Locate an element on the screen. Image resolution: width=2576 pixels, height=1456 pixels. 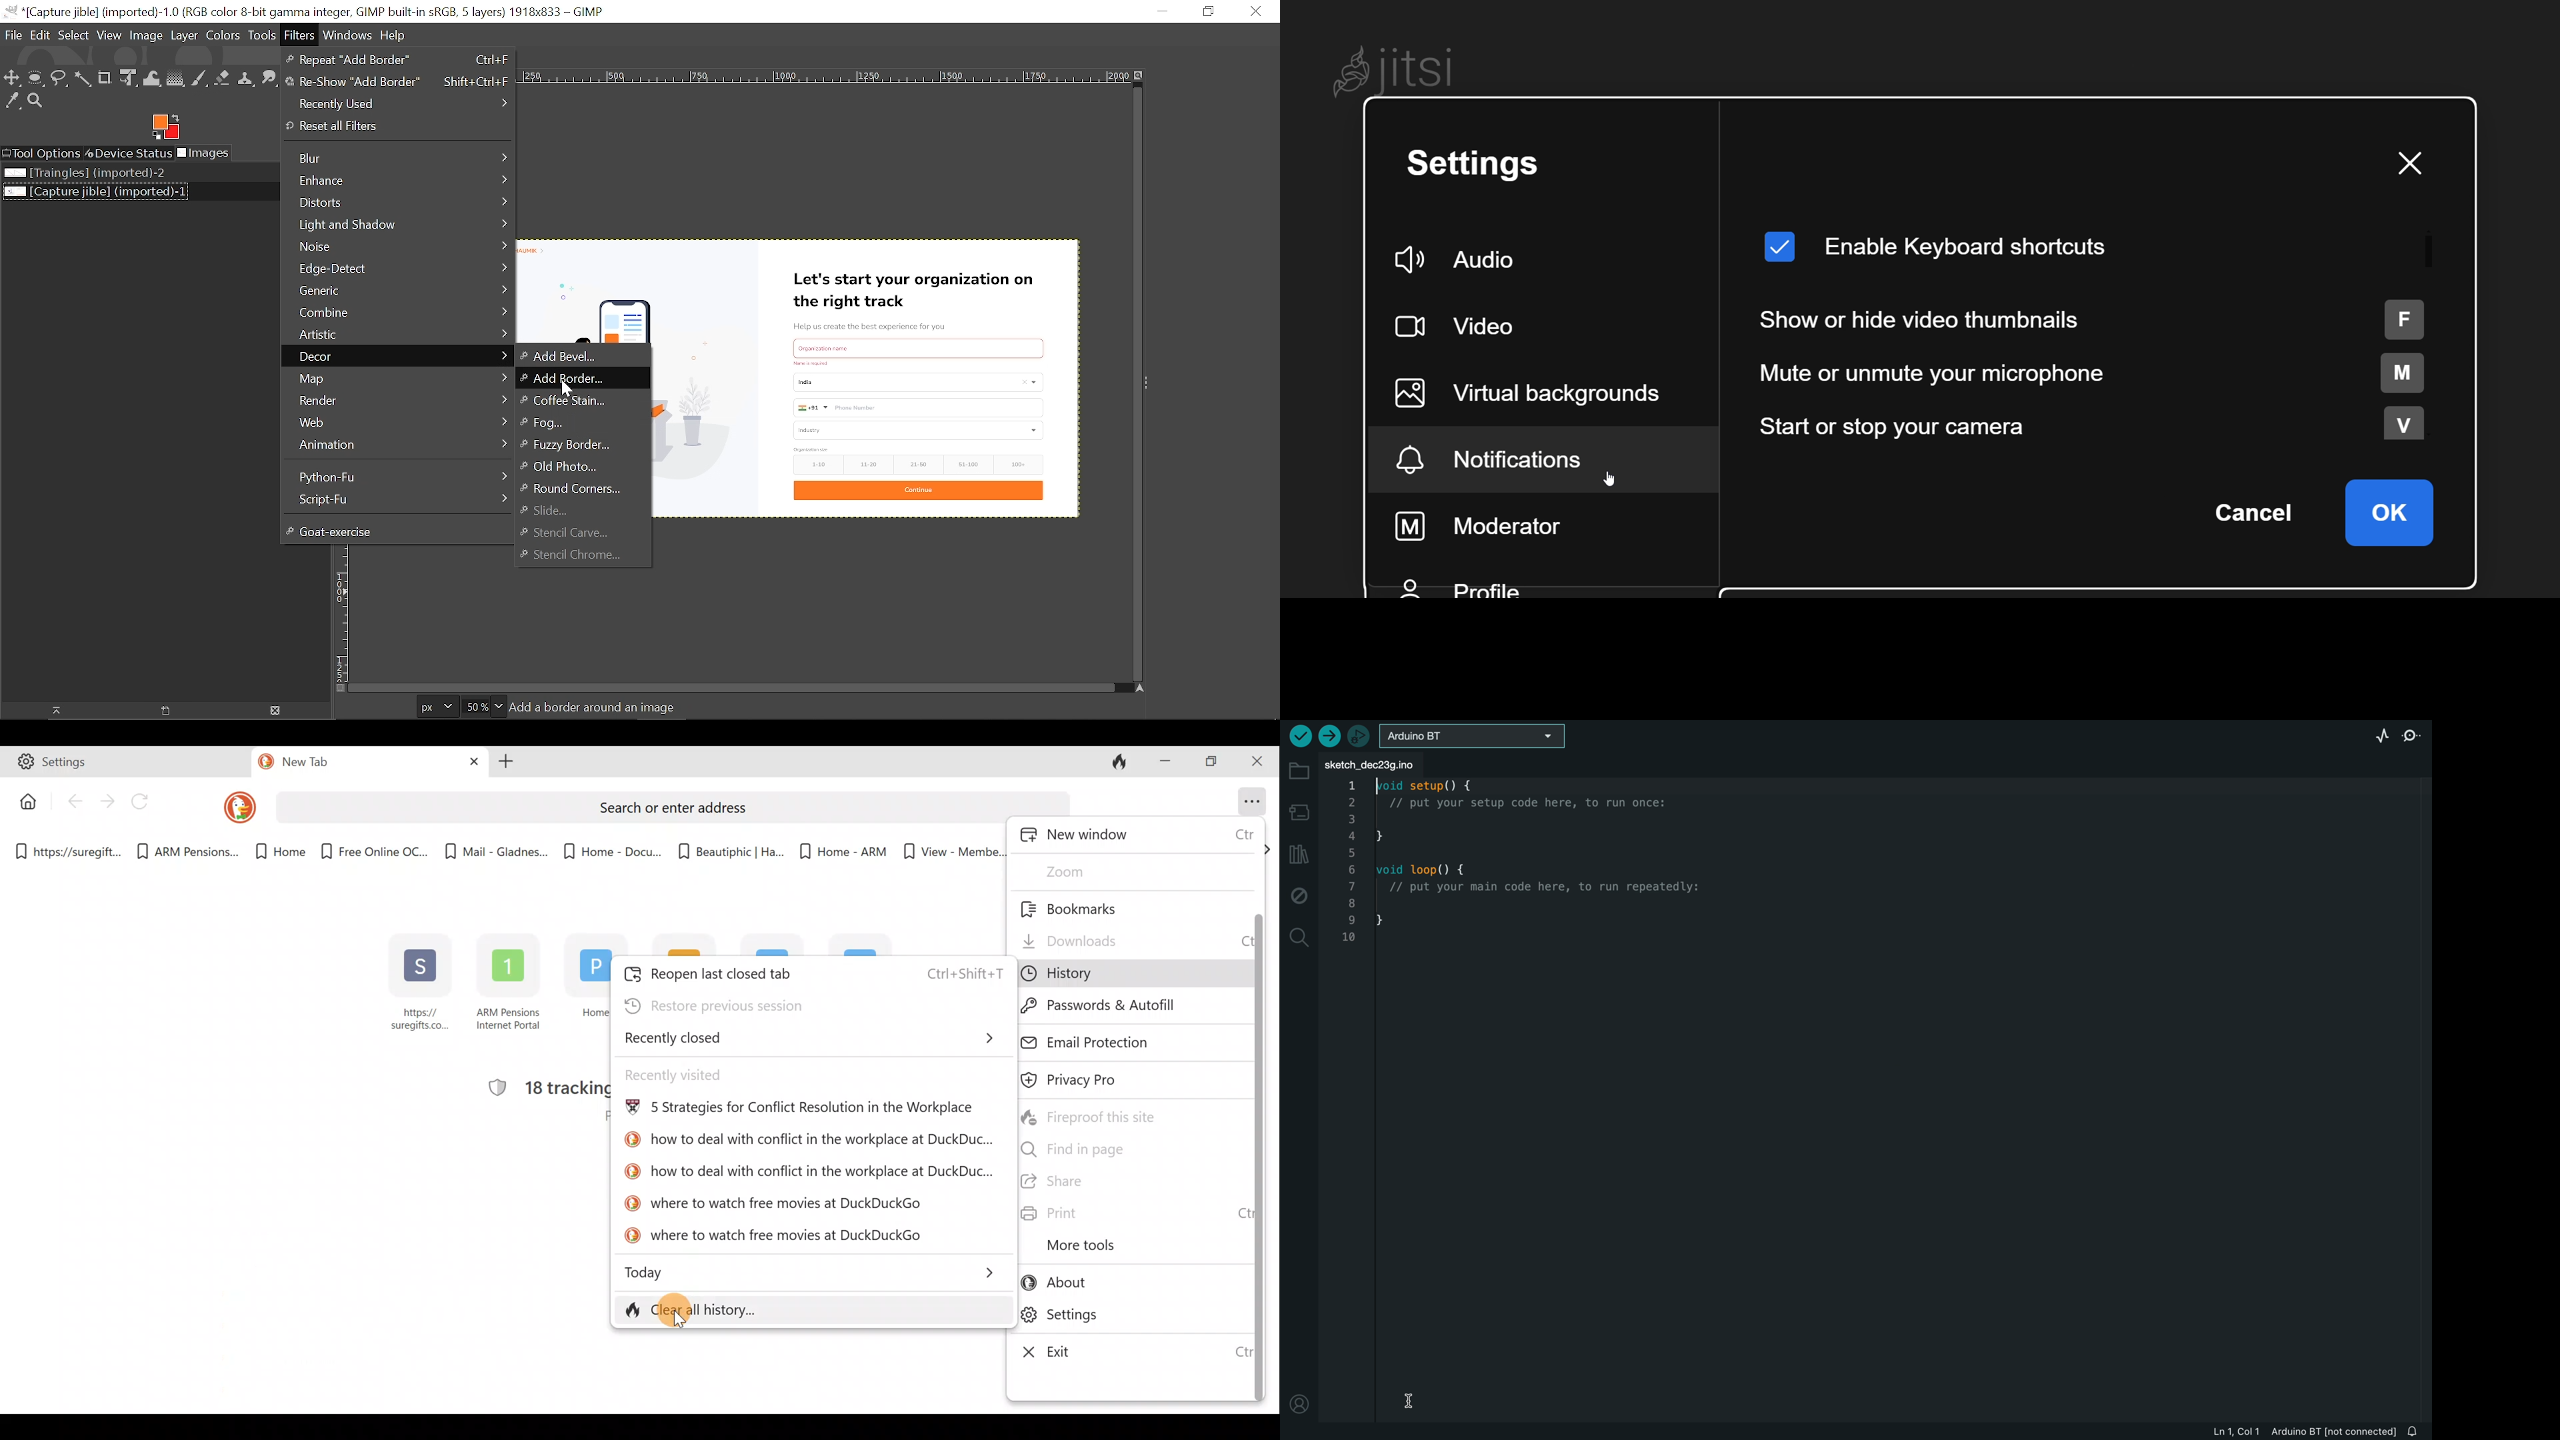
debug is located at coordinates (1299, 893).